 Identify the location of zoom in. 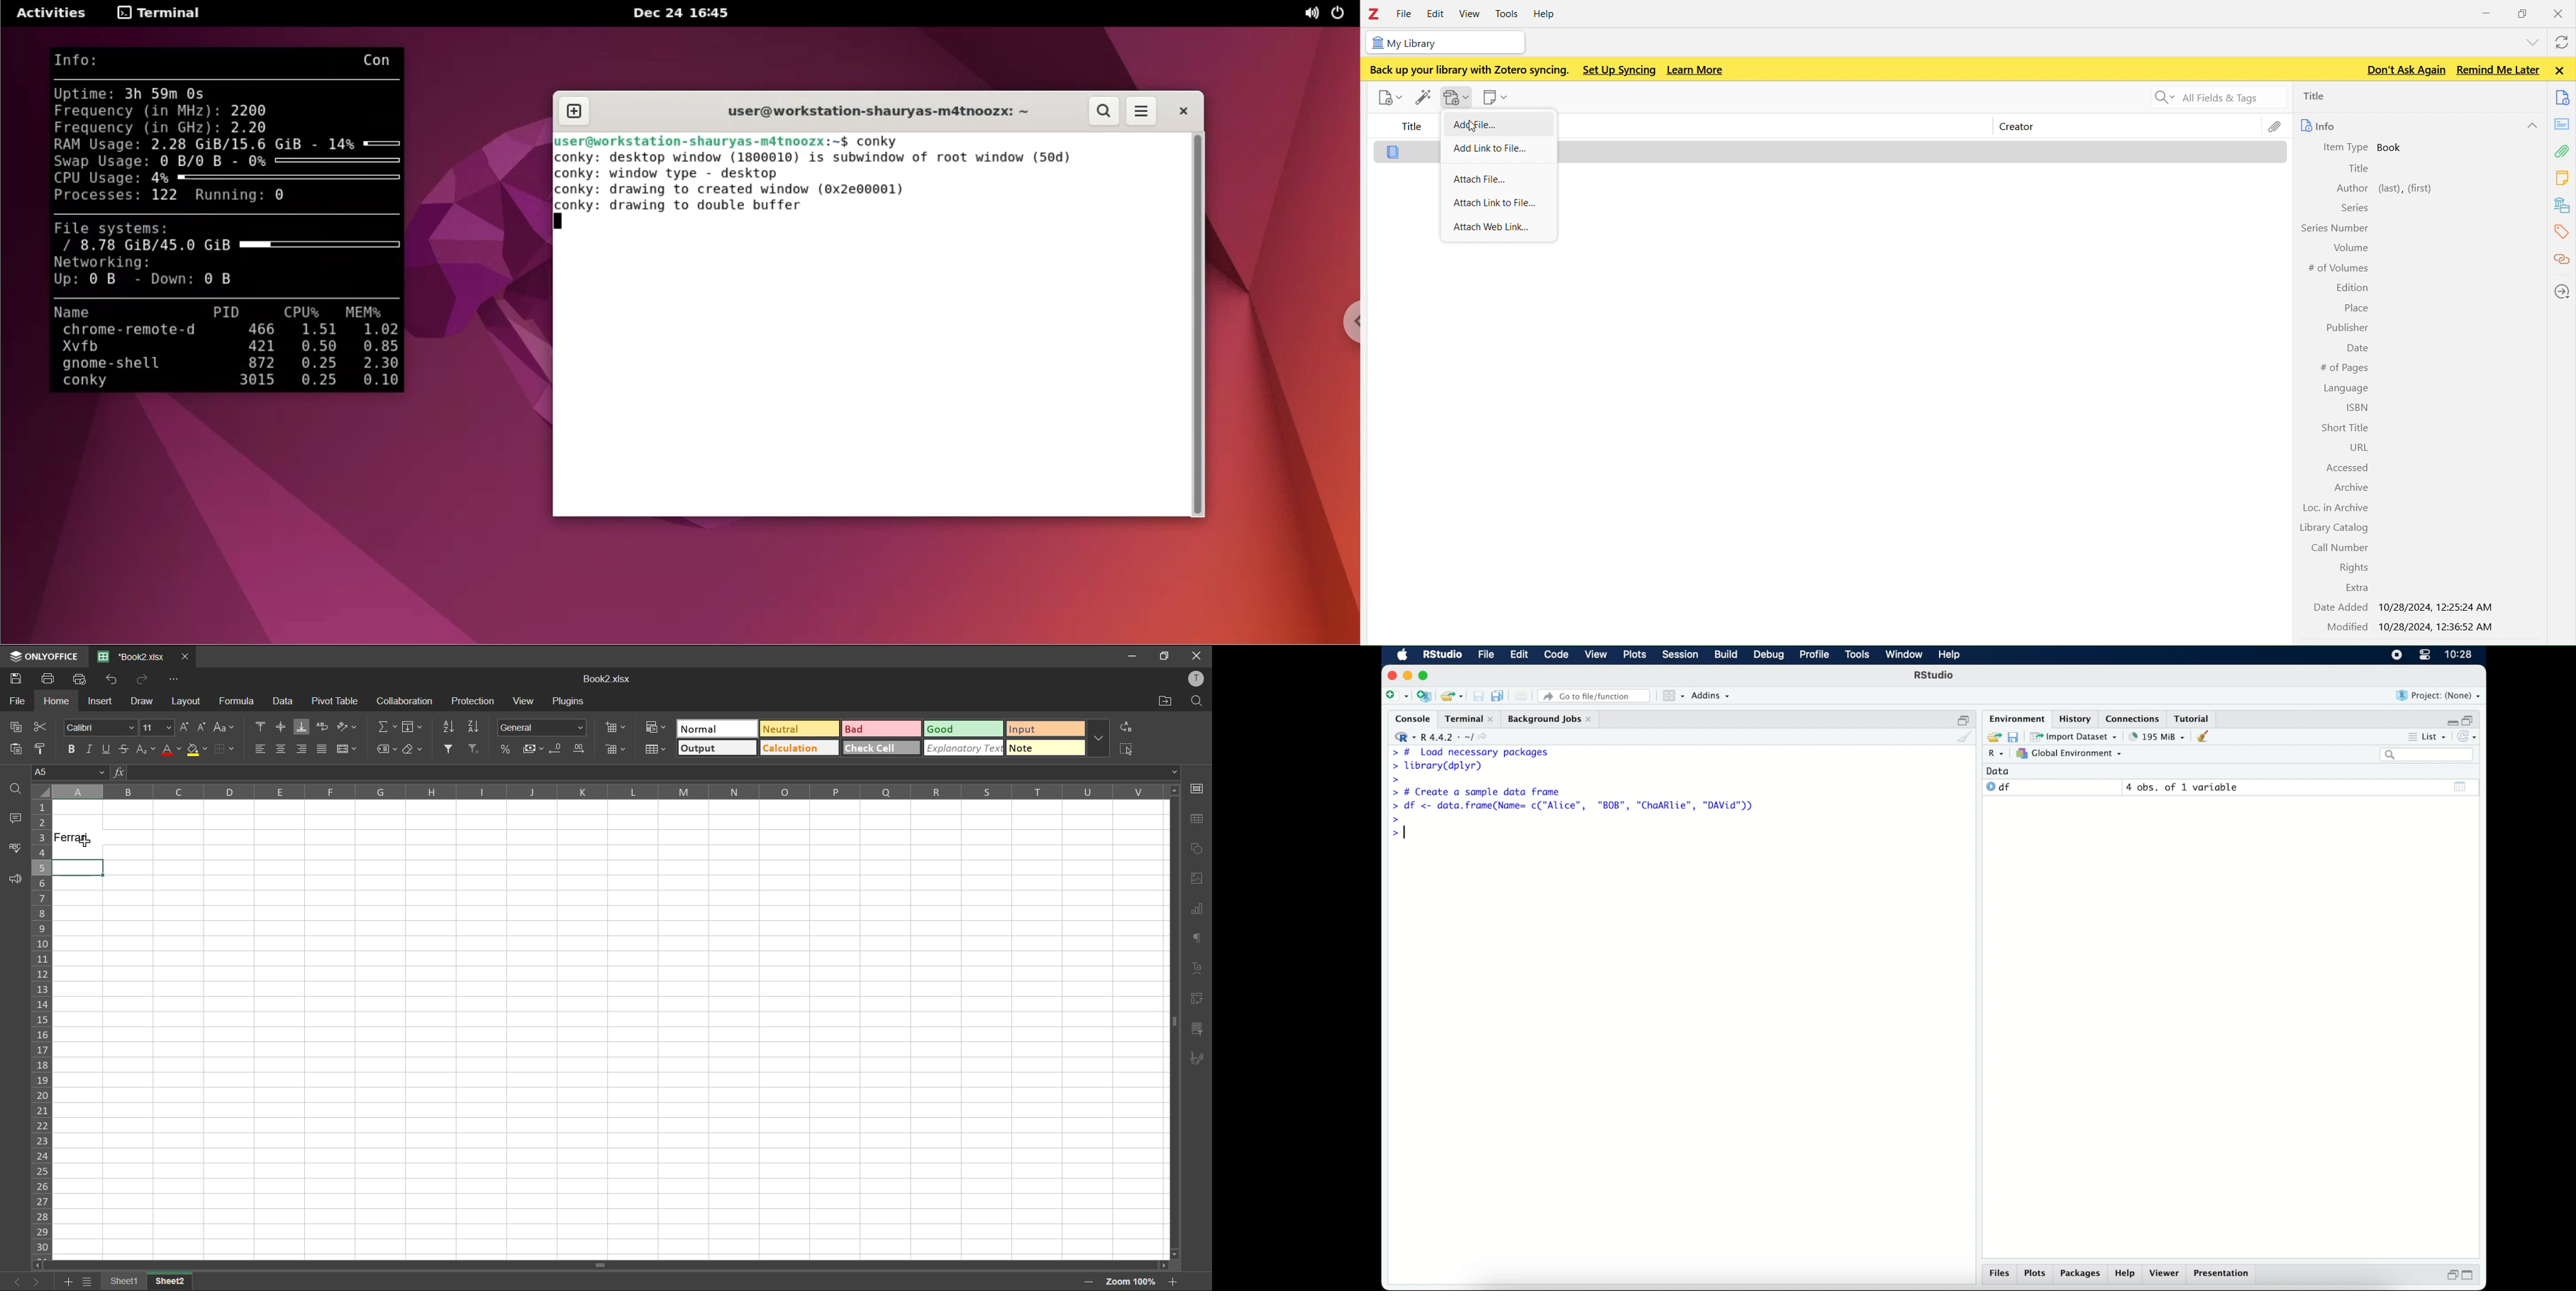
(1175, 1282).